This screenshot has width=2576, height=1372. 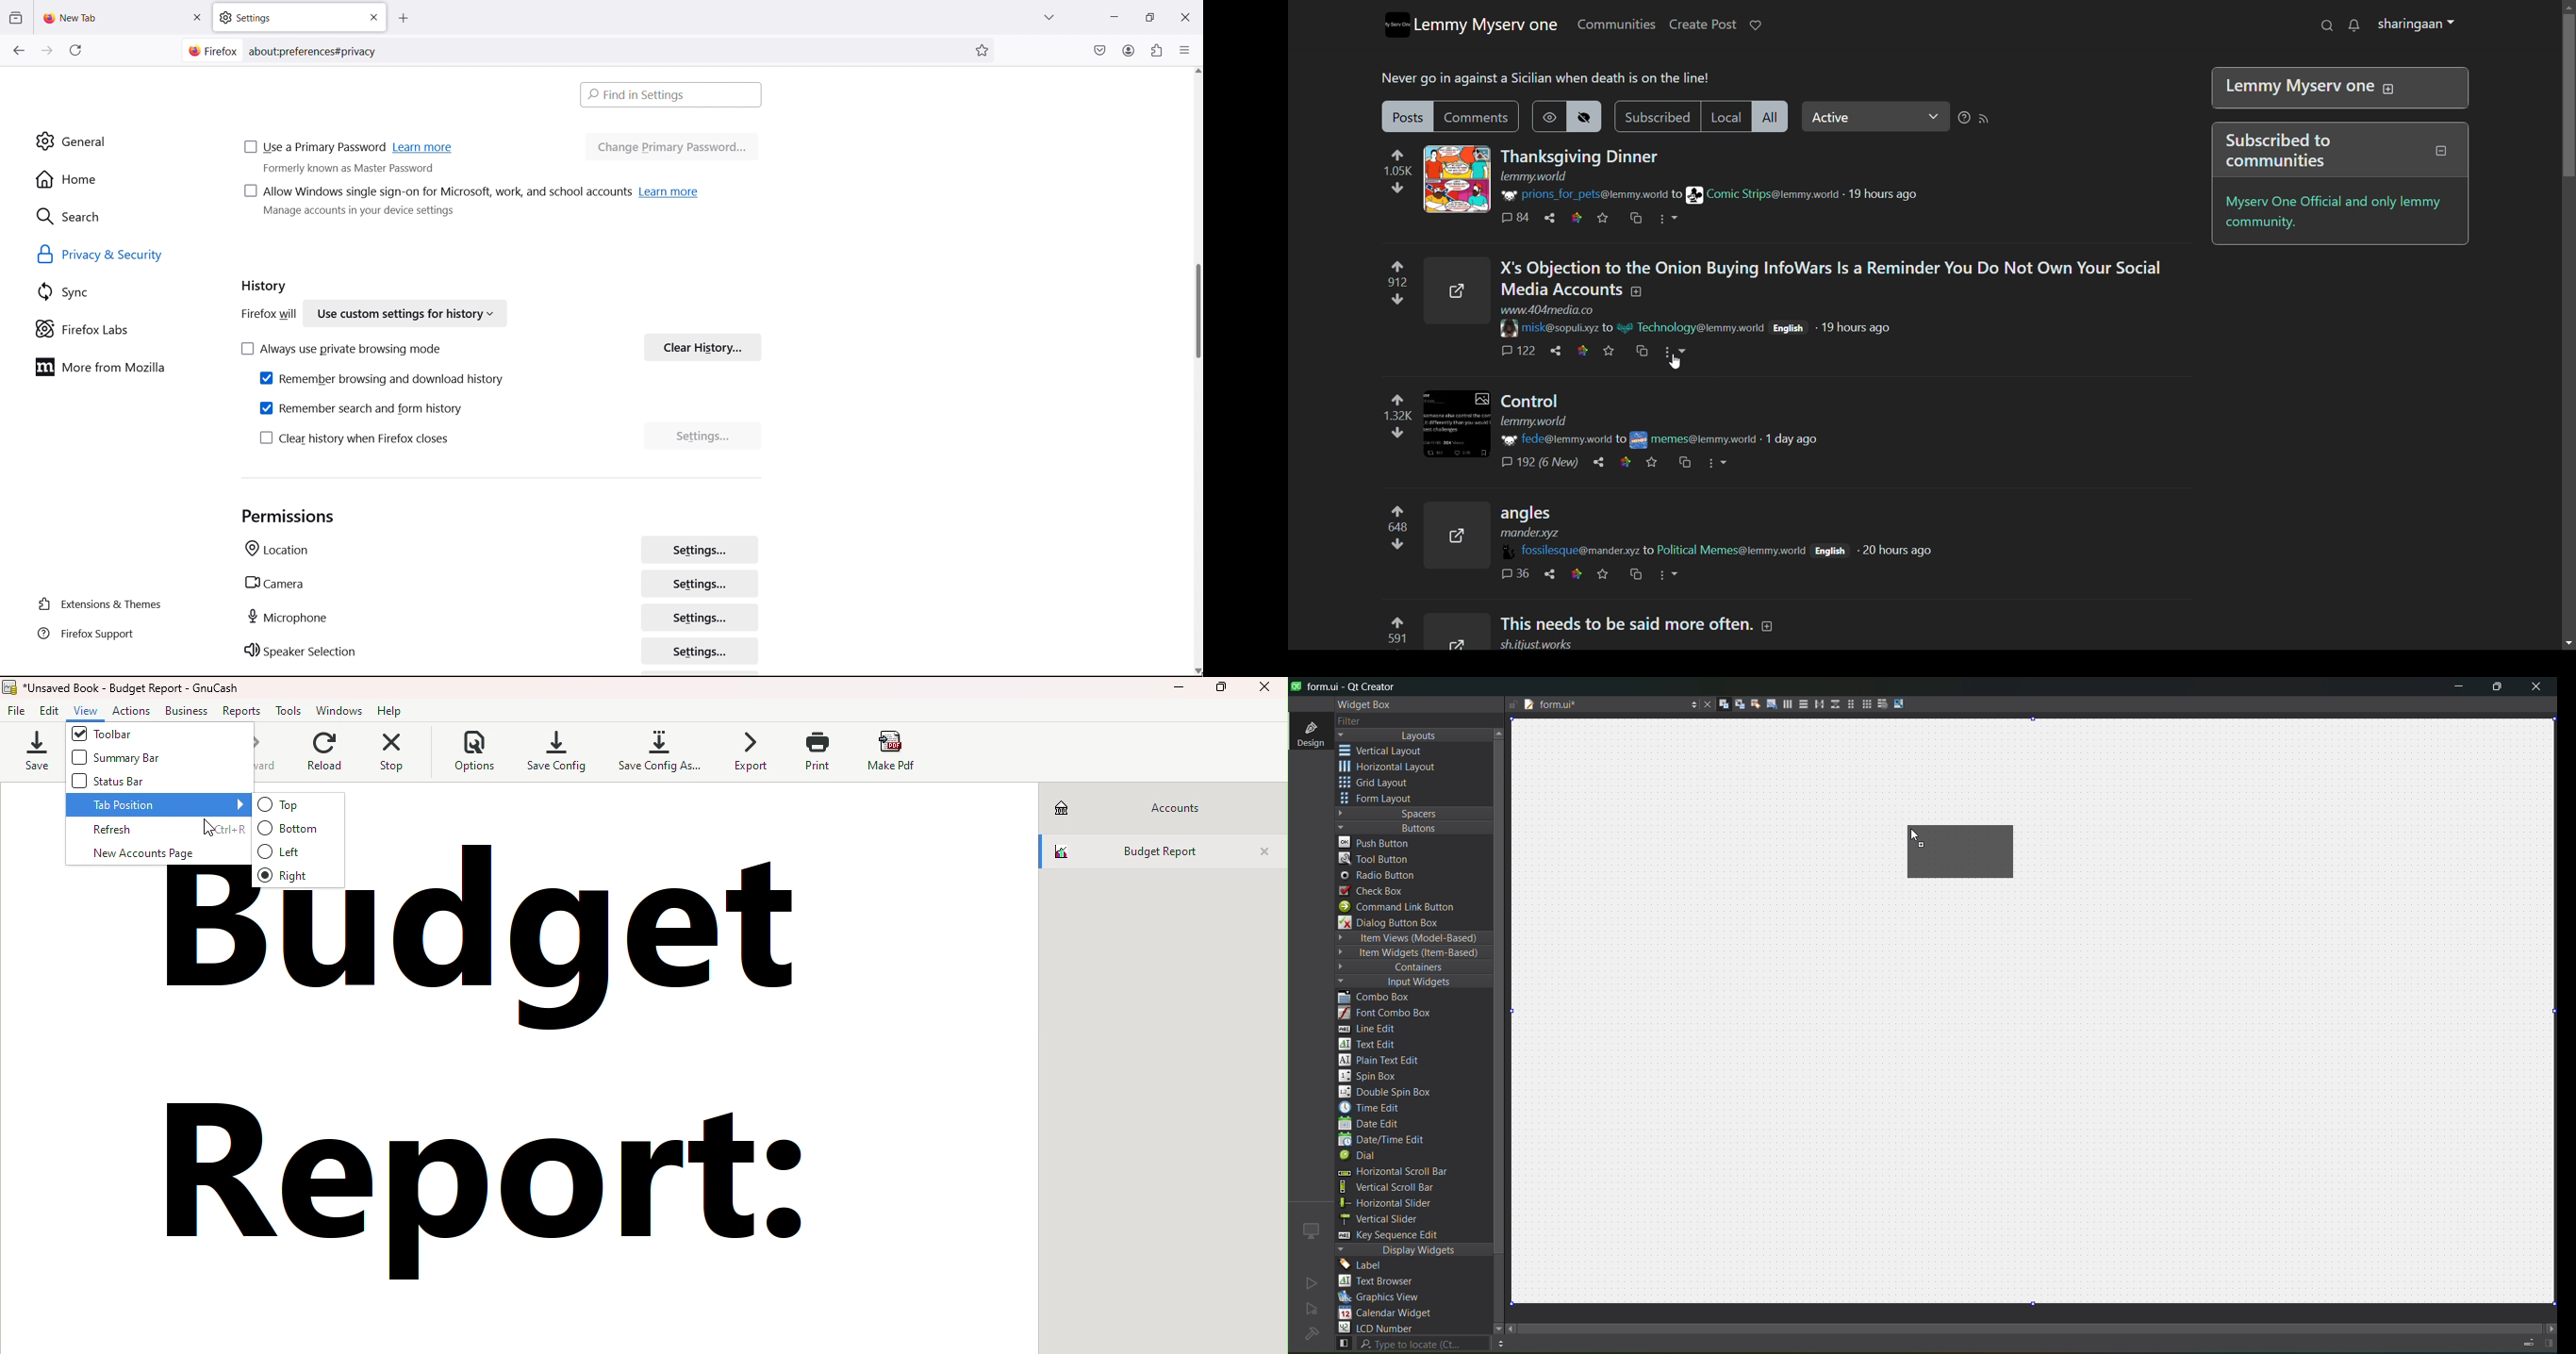 What do you see at coordinates (1730, 550) in the screenshot?
I see `community` at bounding box center [1730, 550].